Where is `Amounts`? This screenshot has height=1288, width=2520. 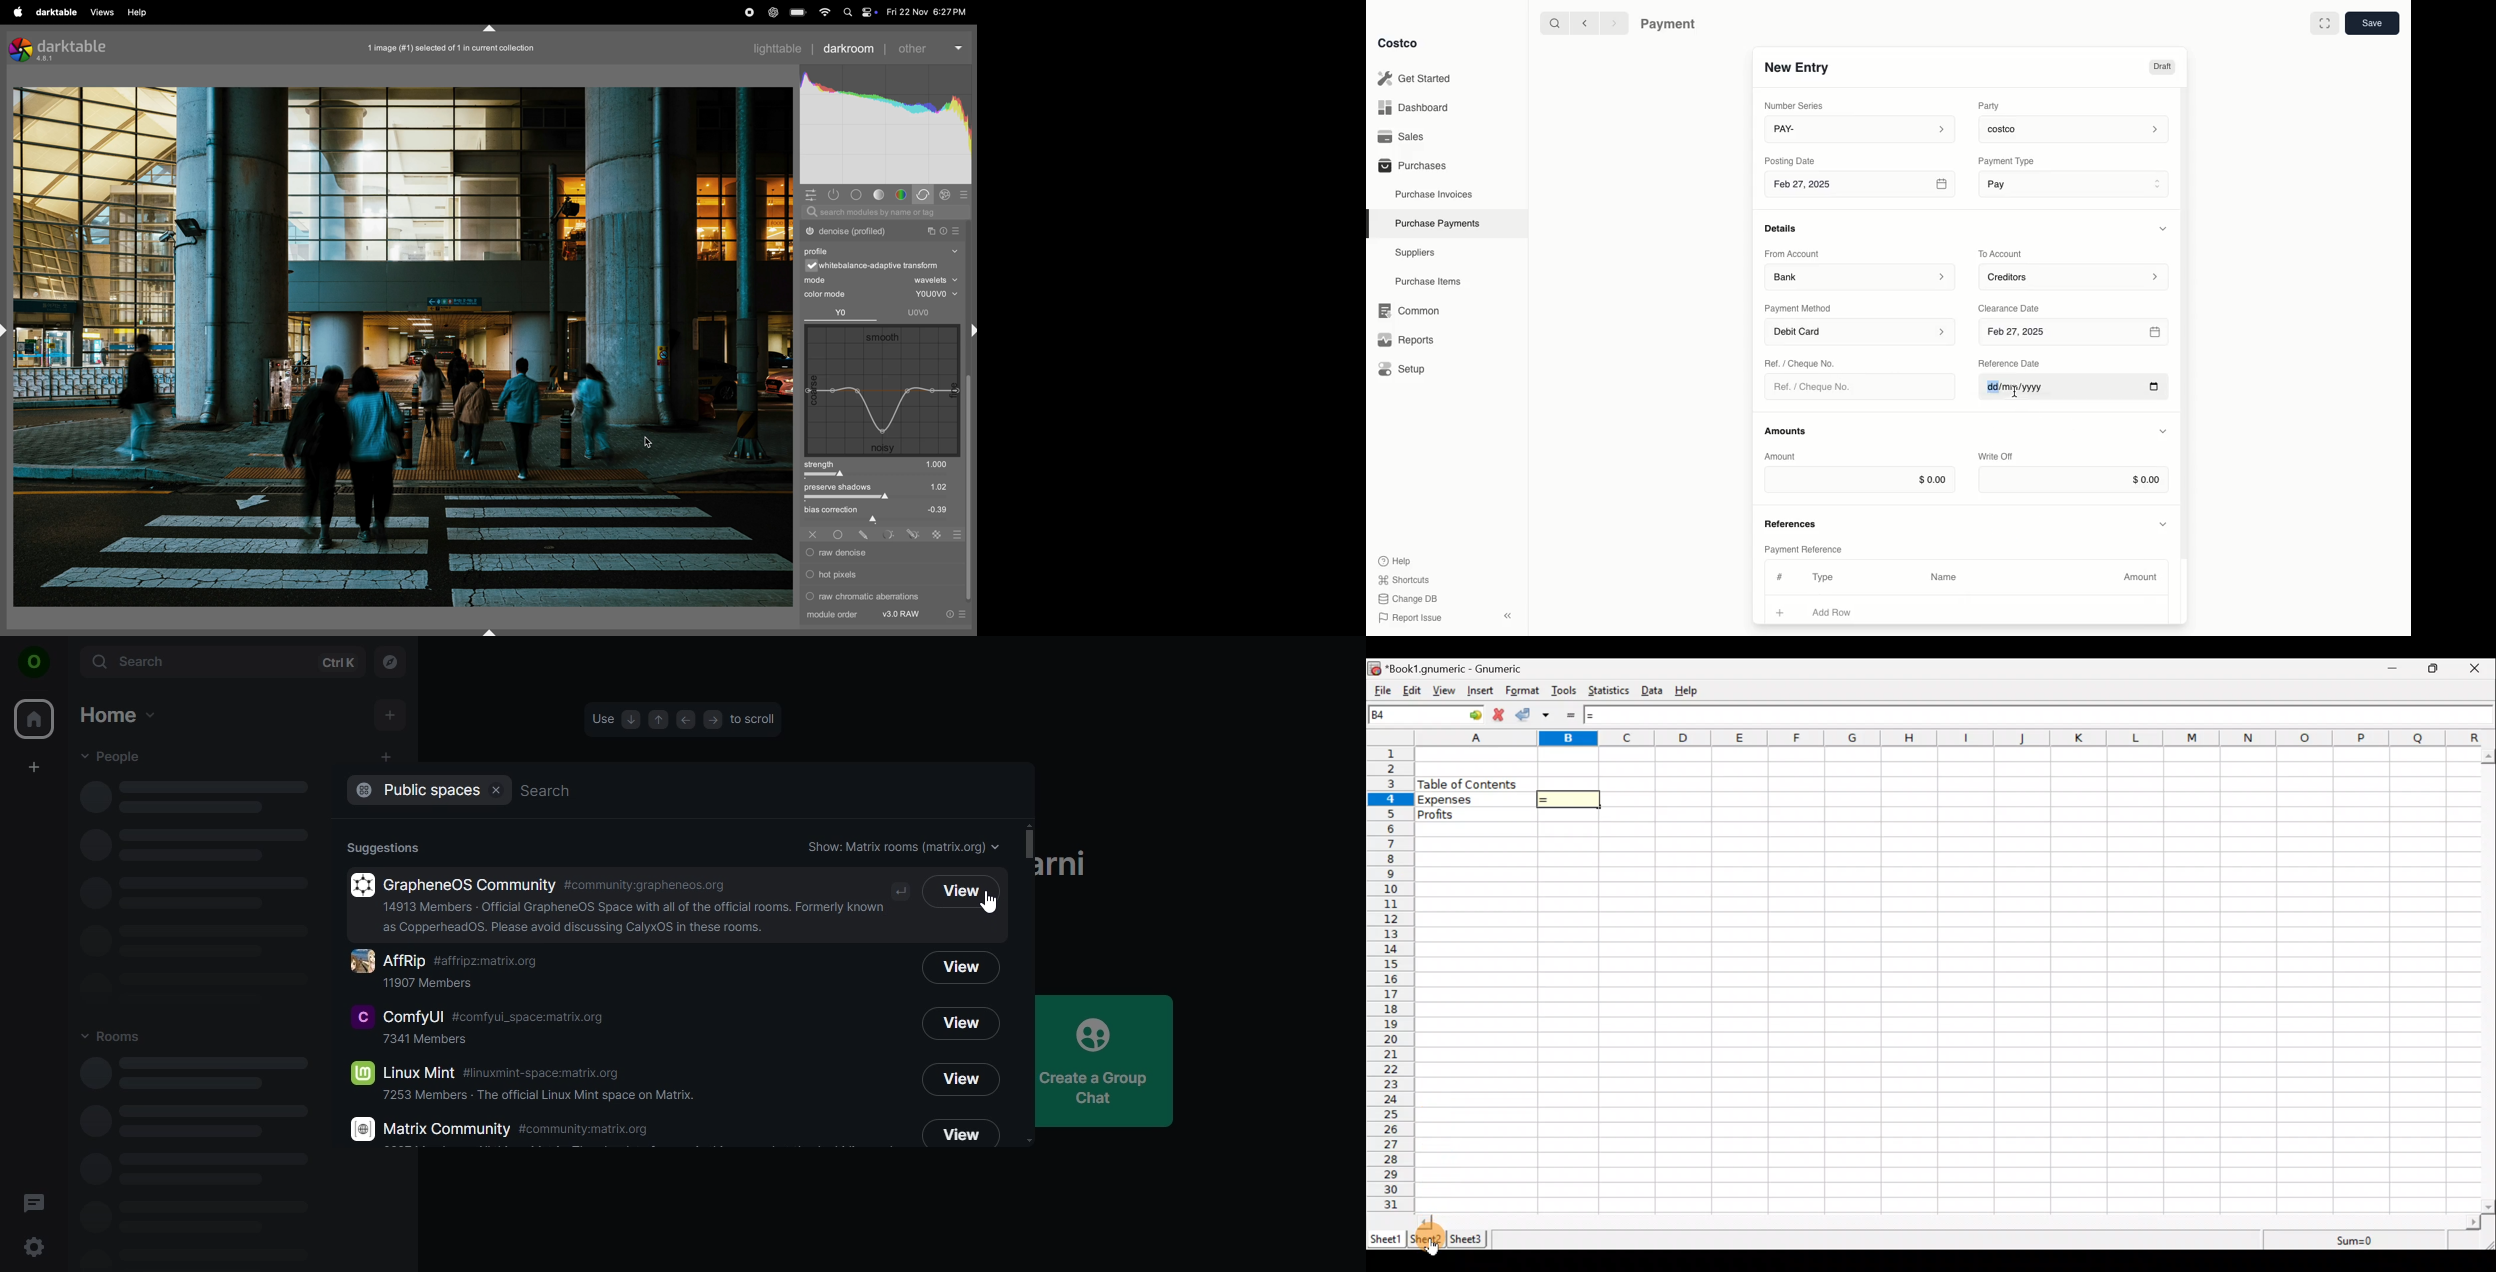 Amounts is located at coordinates (1787, 431).